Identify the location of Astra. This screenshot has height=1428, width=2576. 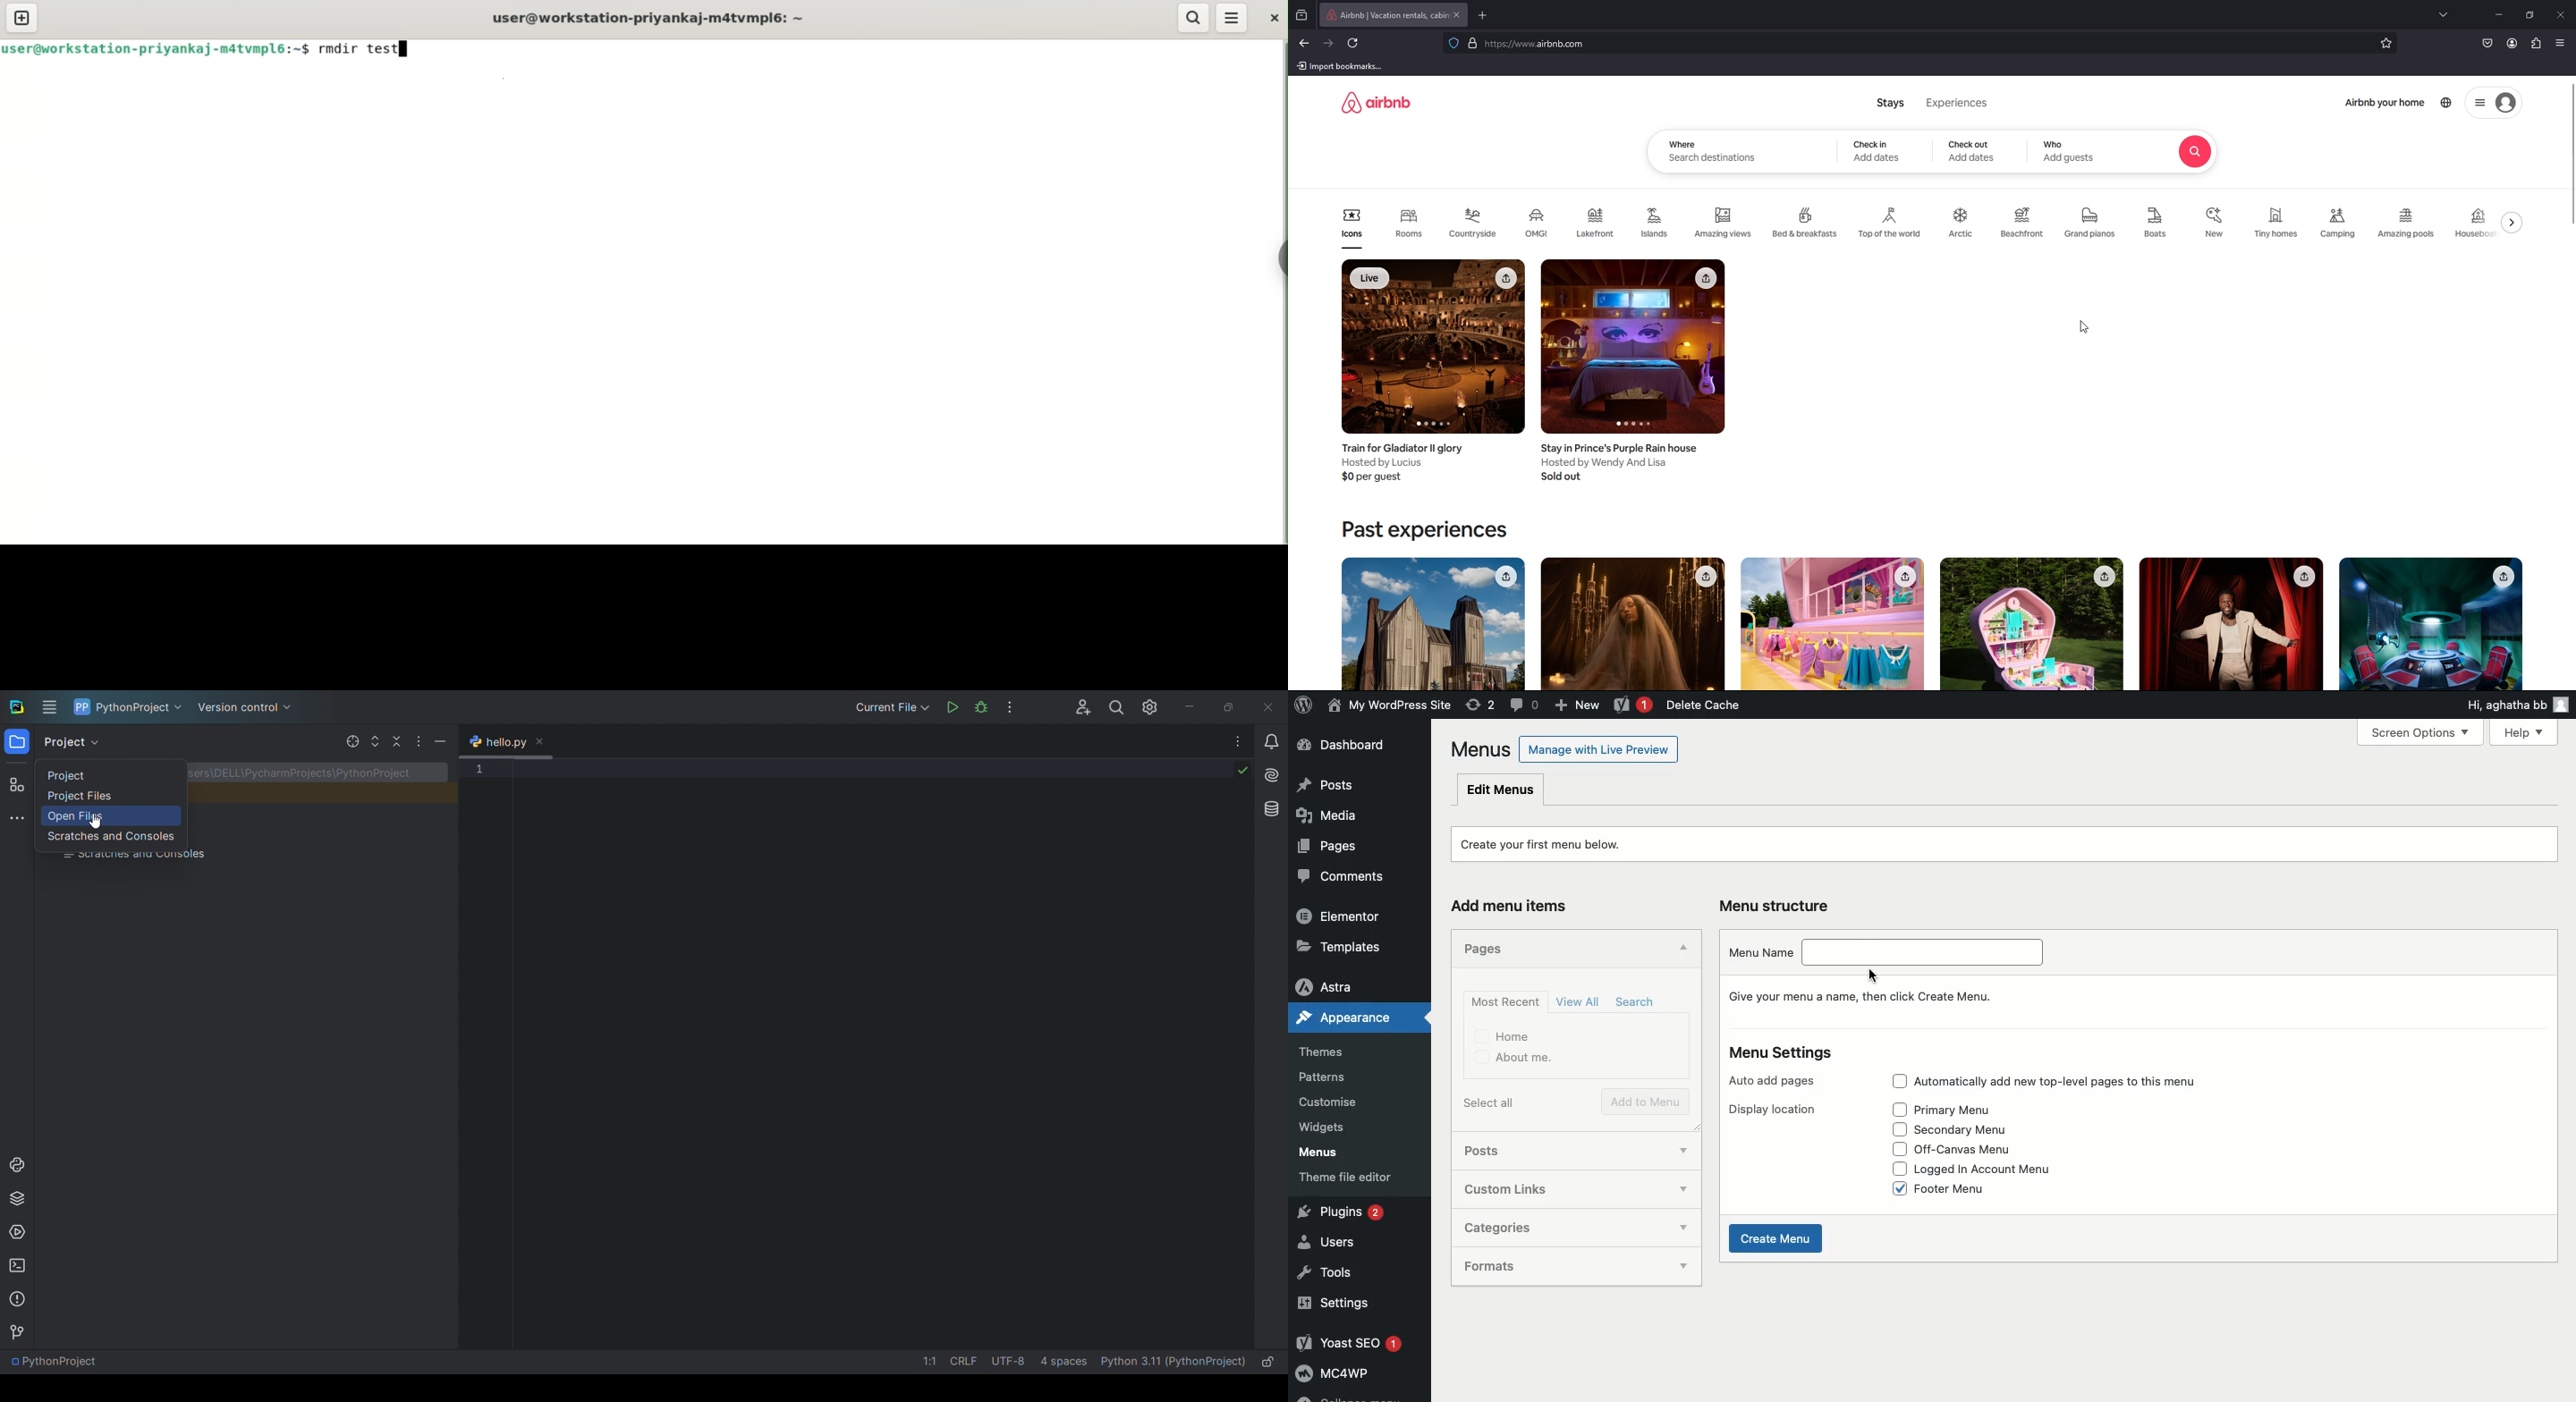
(1352, 986).